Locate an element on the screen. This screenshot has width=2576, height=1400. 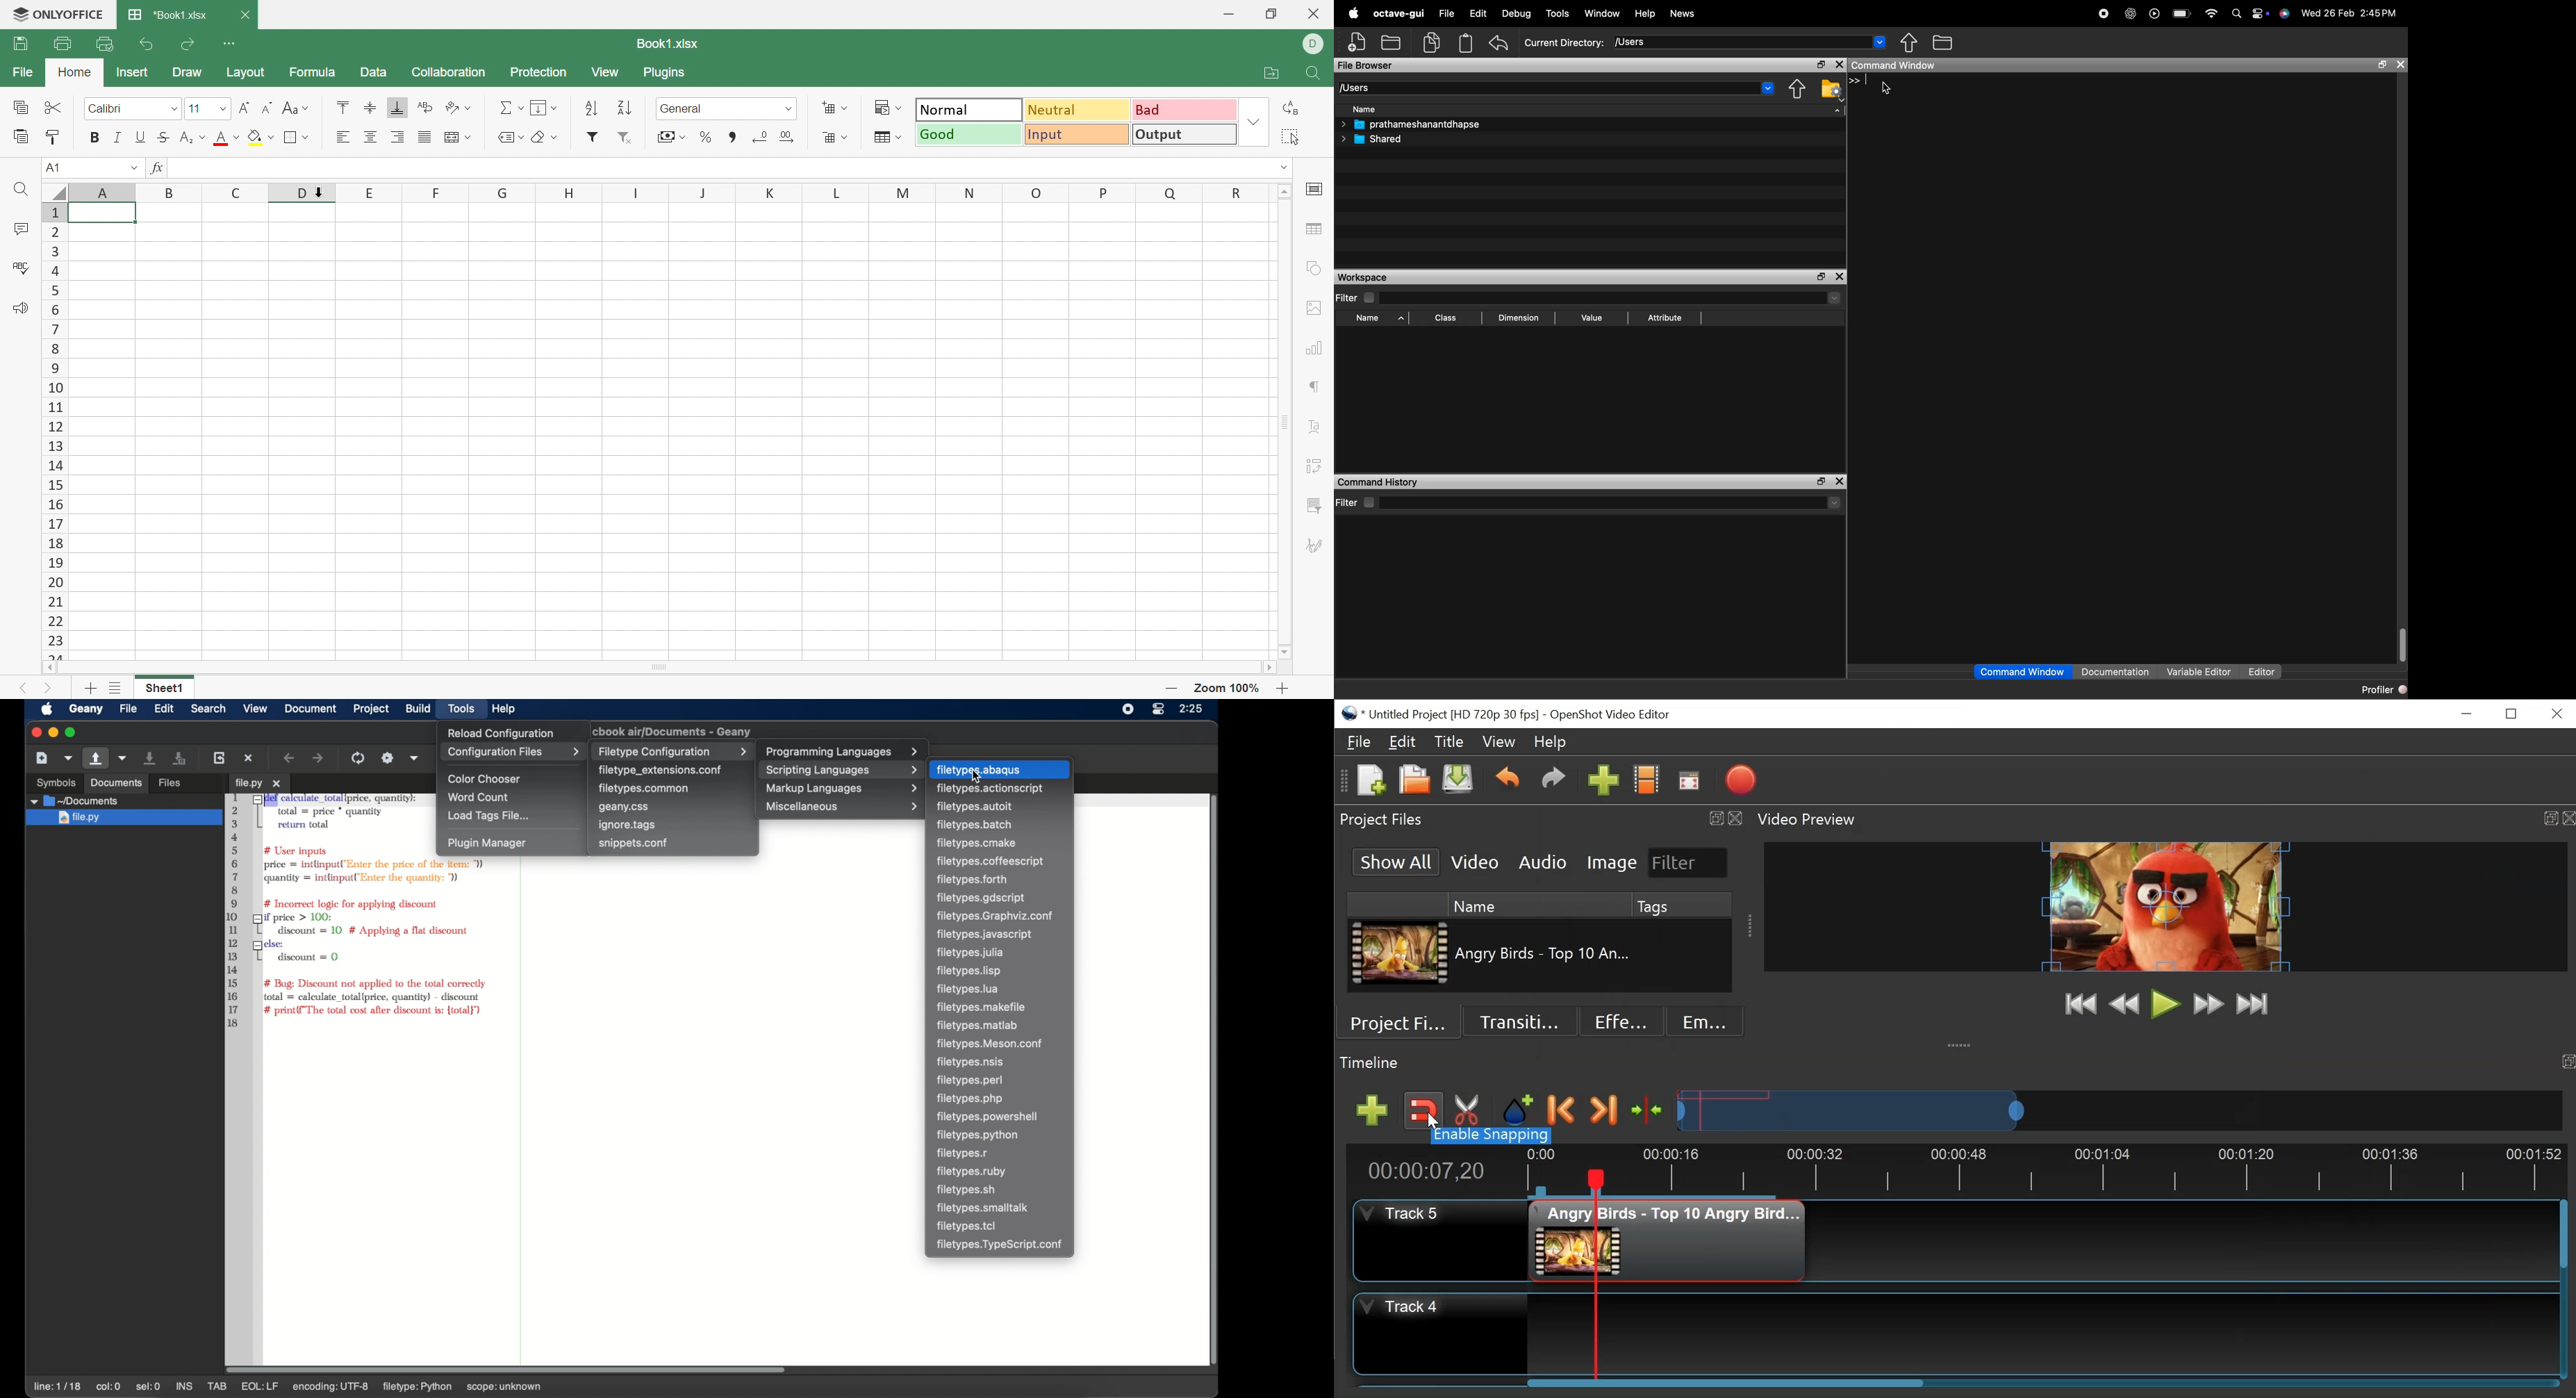
reload configuration is located at coordinates (500, 733).